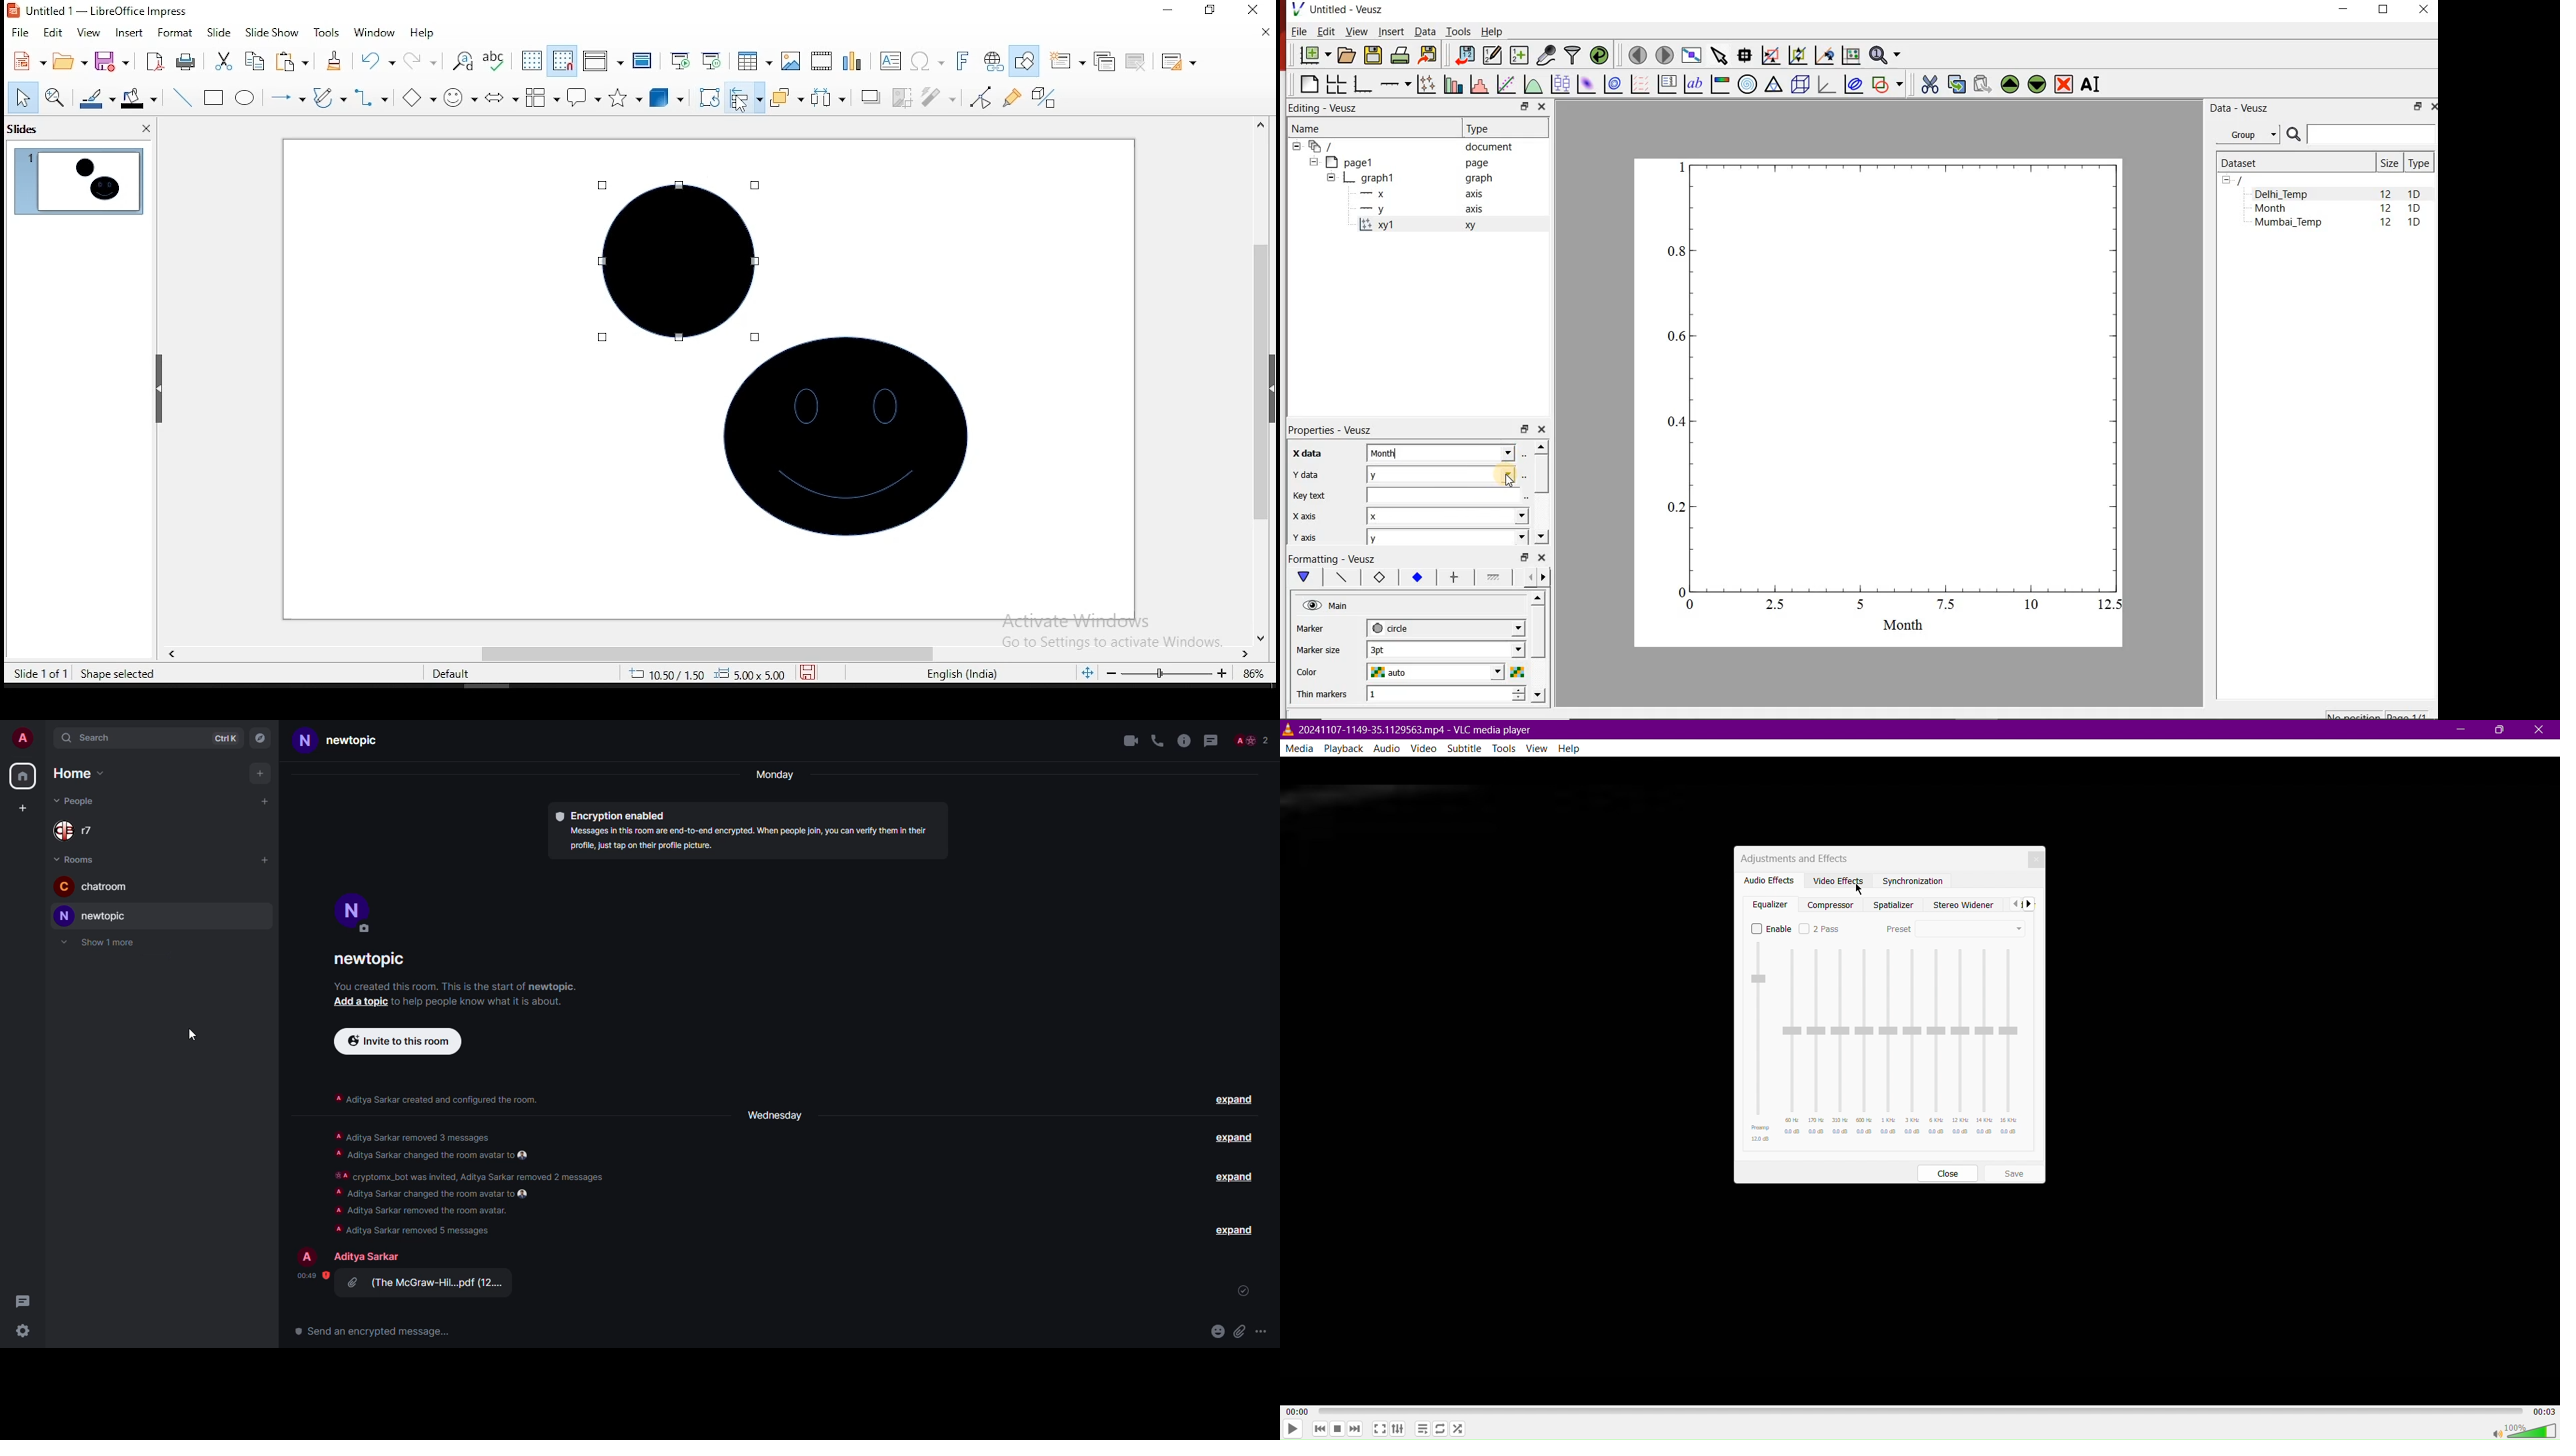 This screenshot has width=2576, height=1456. Describe the element at coordinates (1821, 929) in the screenshot. I see `2 Pass` at that location.